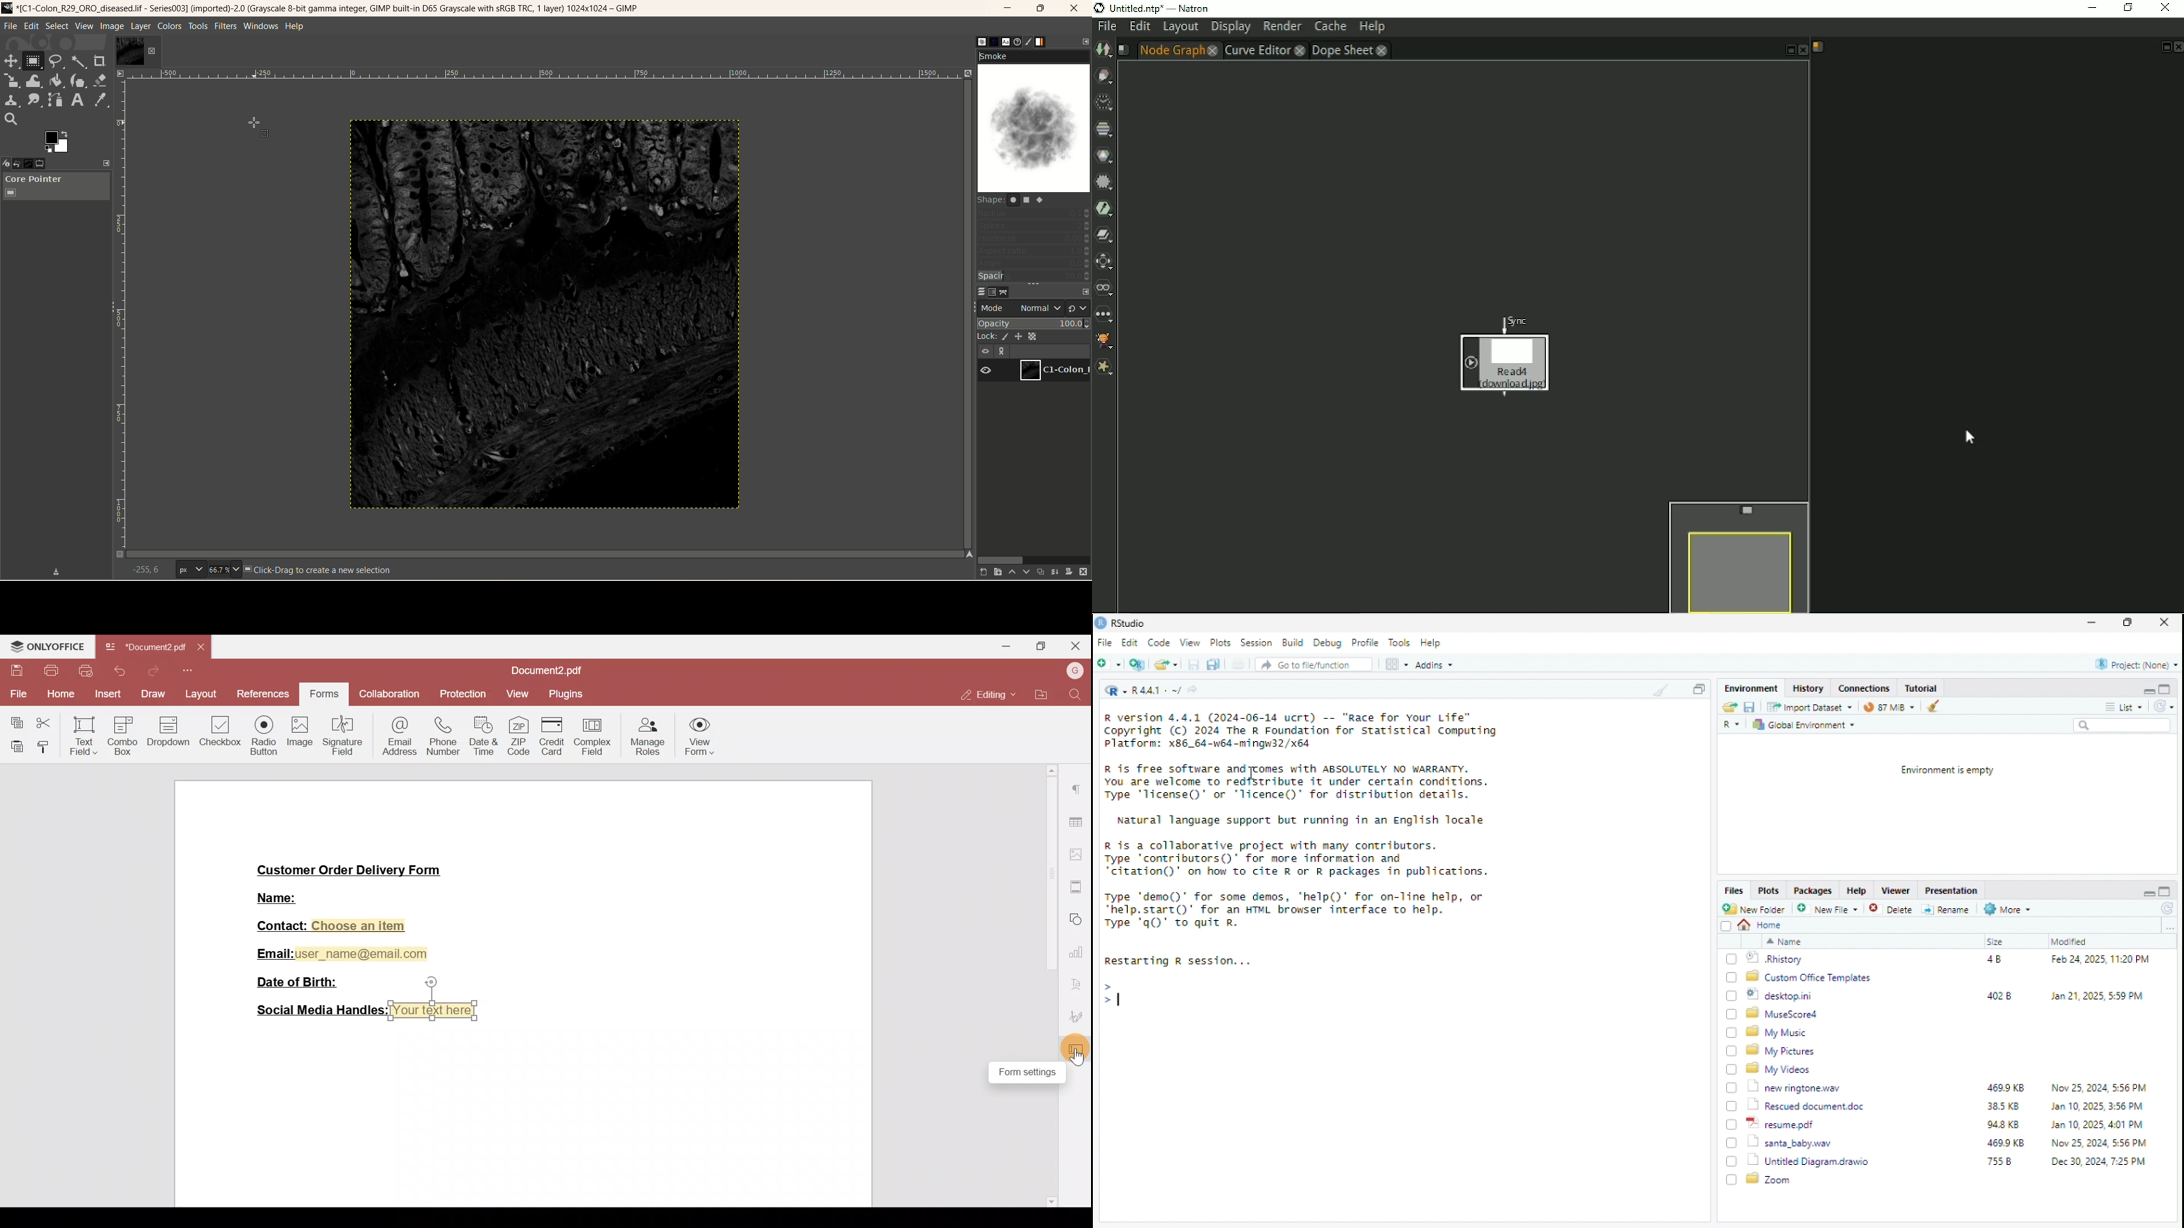 Image resolution: width=2184 pixels, height=1232 pixels. Describe the element at coordinates (596, 734) in the screenshot. I see `Complex field` at that location.